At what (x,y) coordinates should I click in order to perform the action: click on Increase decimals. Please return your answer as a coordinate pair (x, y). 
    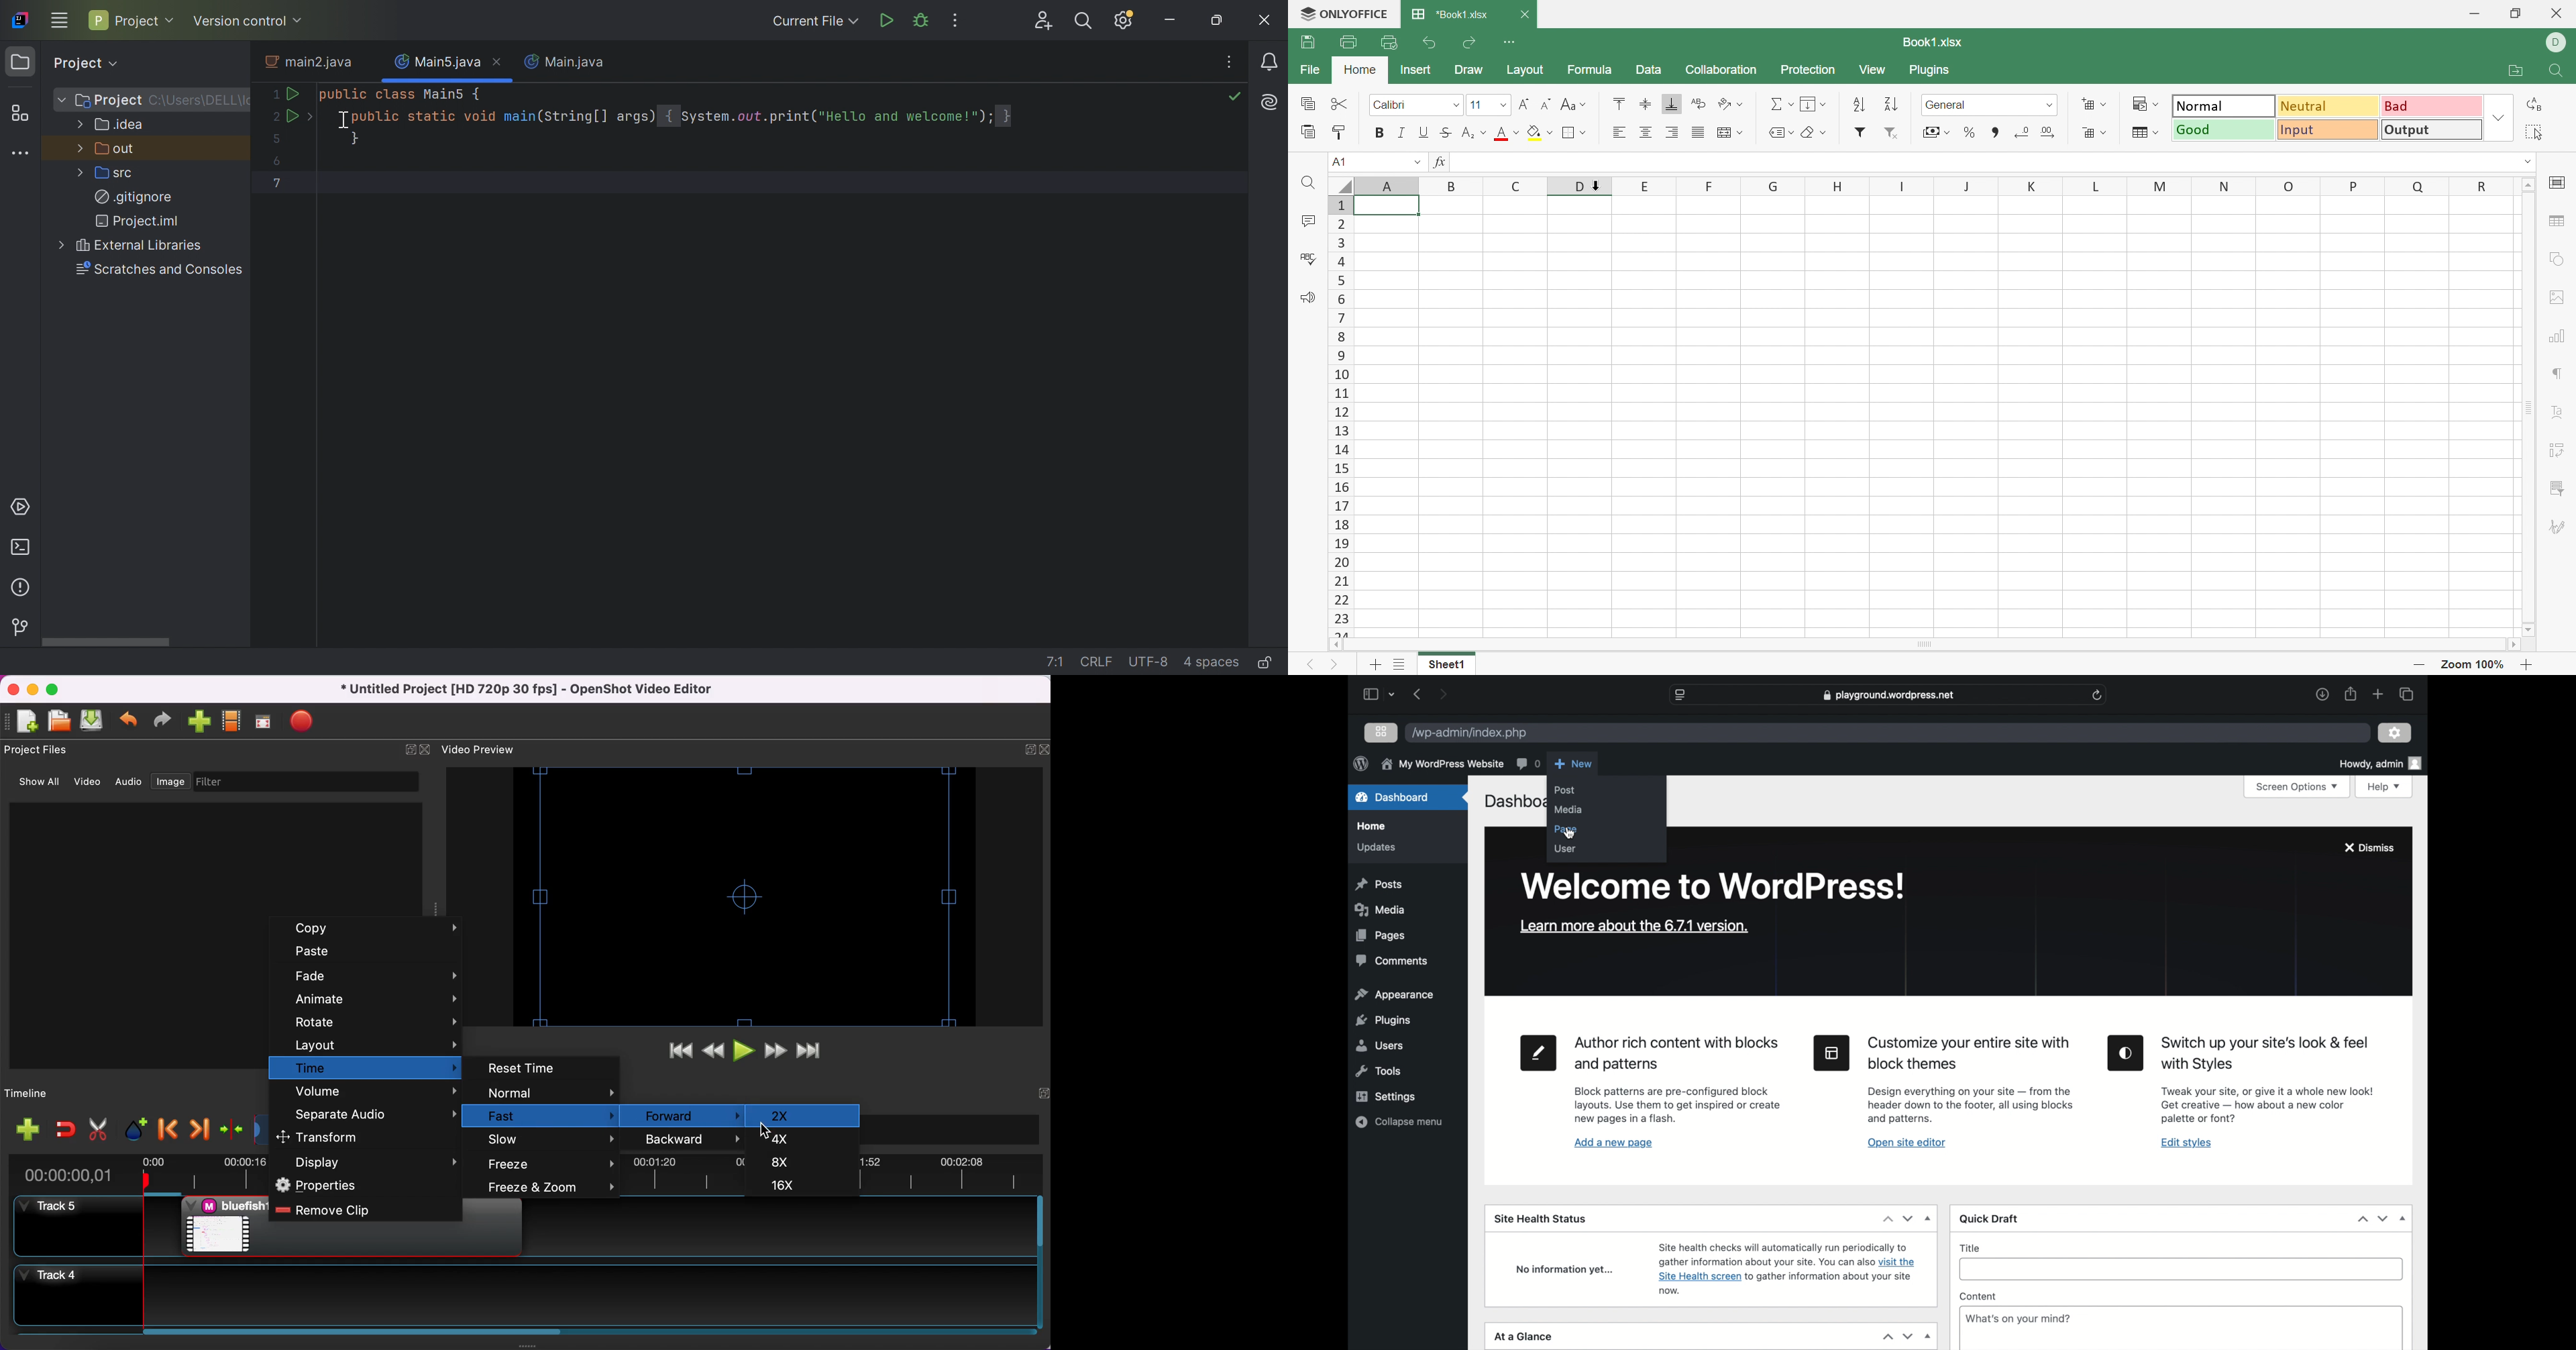
    Looking at the image, I should click on (2049, 133).